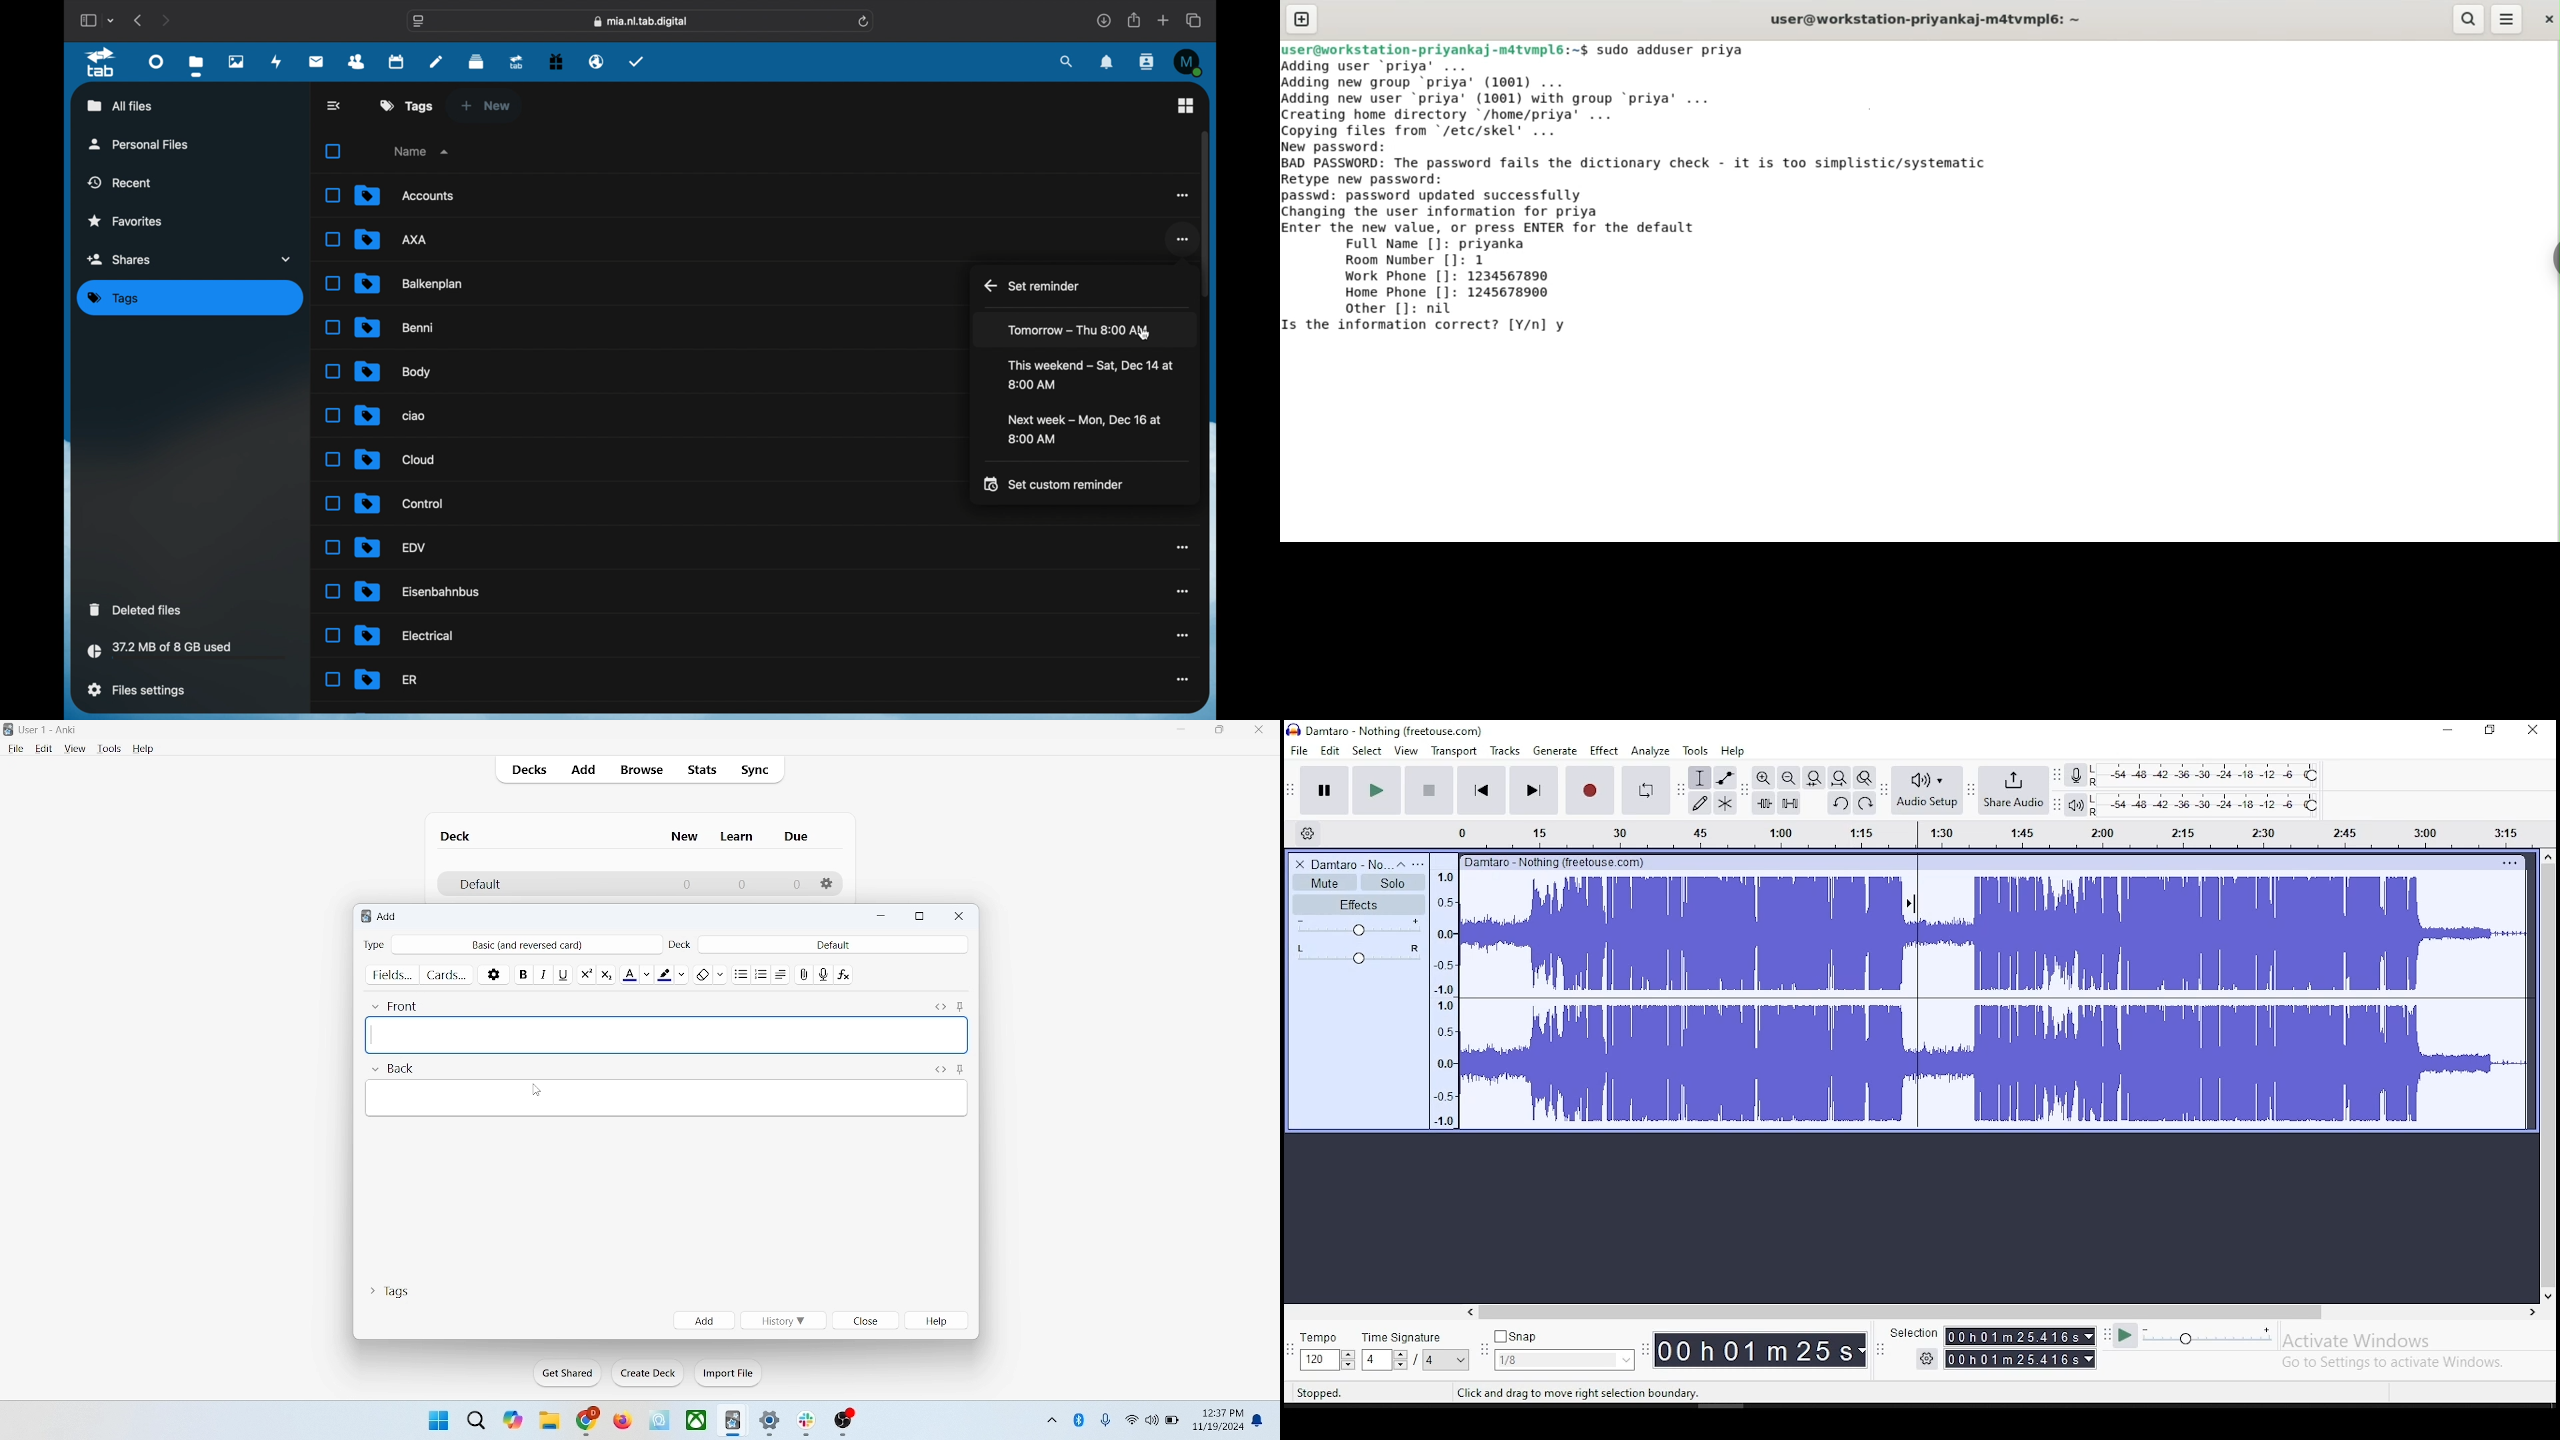 This screenshot has height=1456, width=2576. What do you see at coordinates (1326, 1360) in the screenshot?
I see `toggle buttons` at bounding box center [1326, 1360].